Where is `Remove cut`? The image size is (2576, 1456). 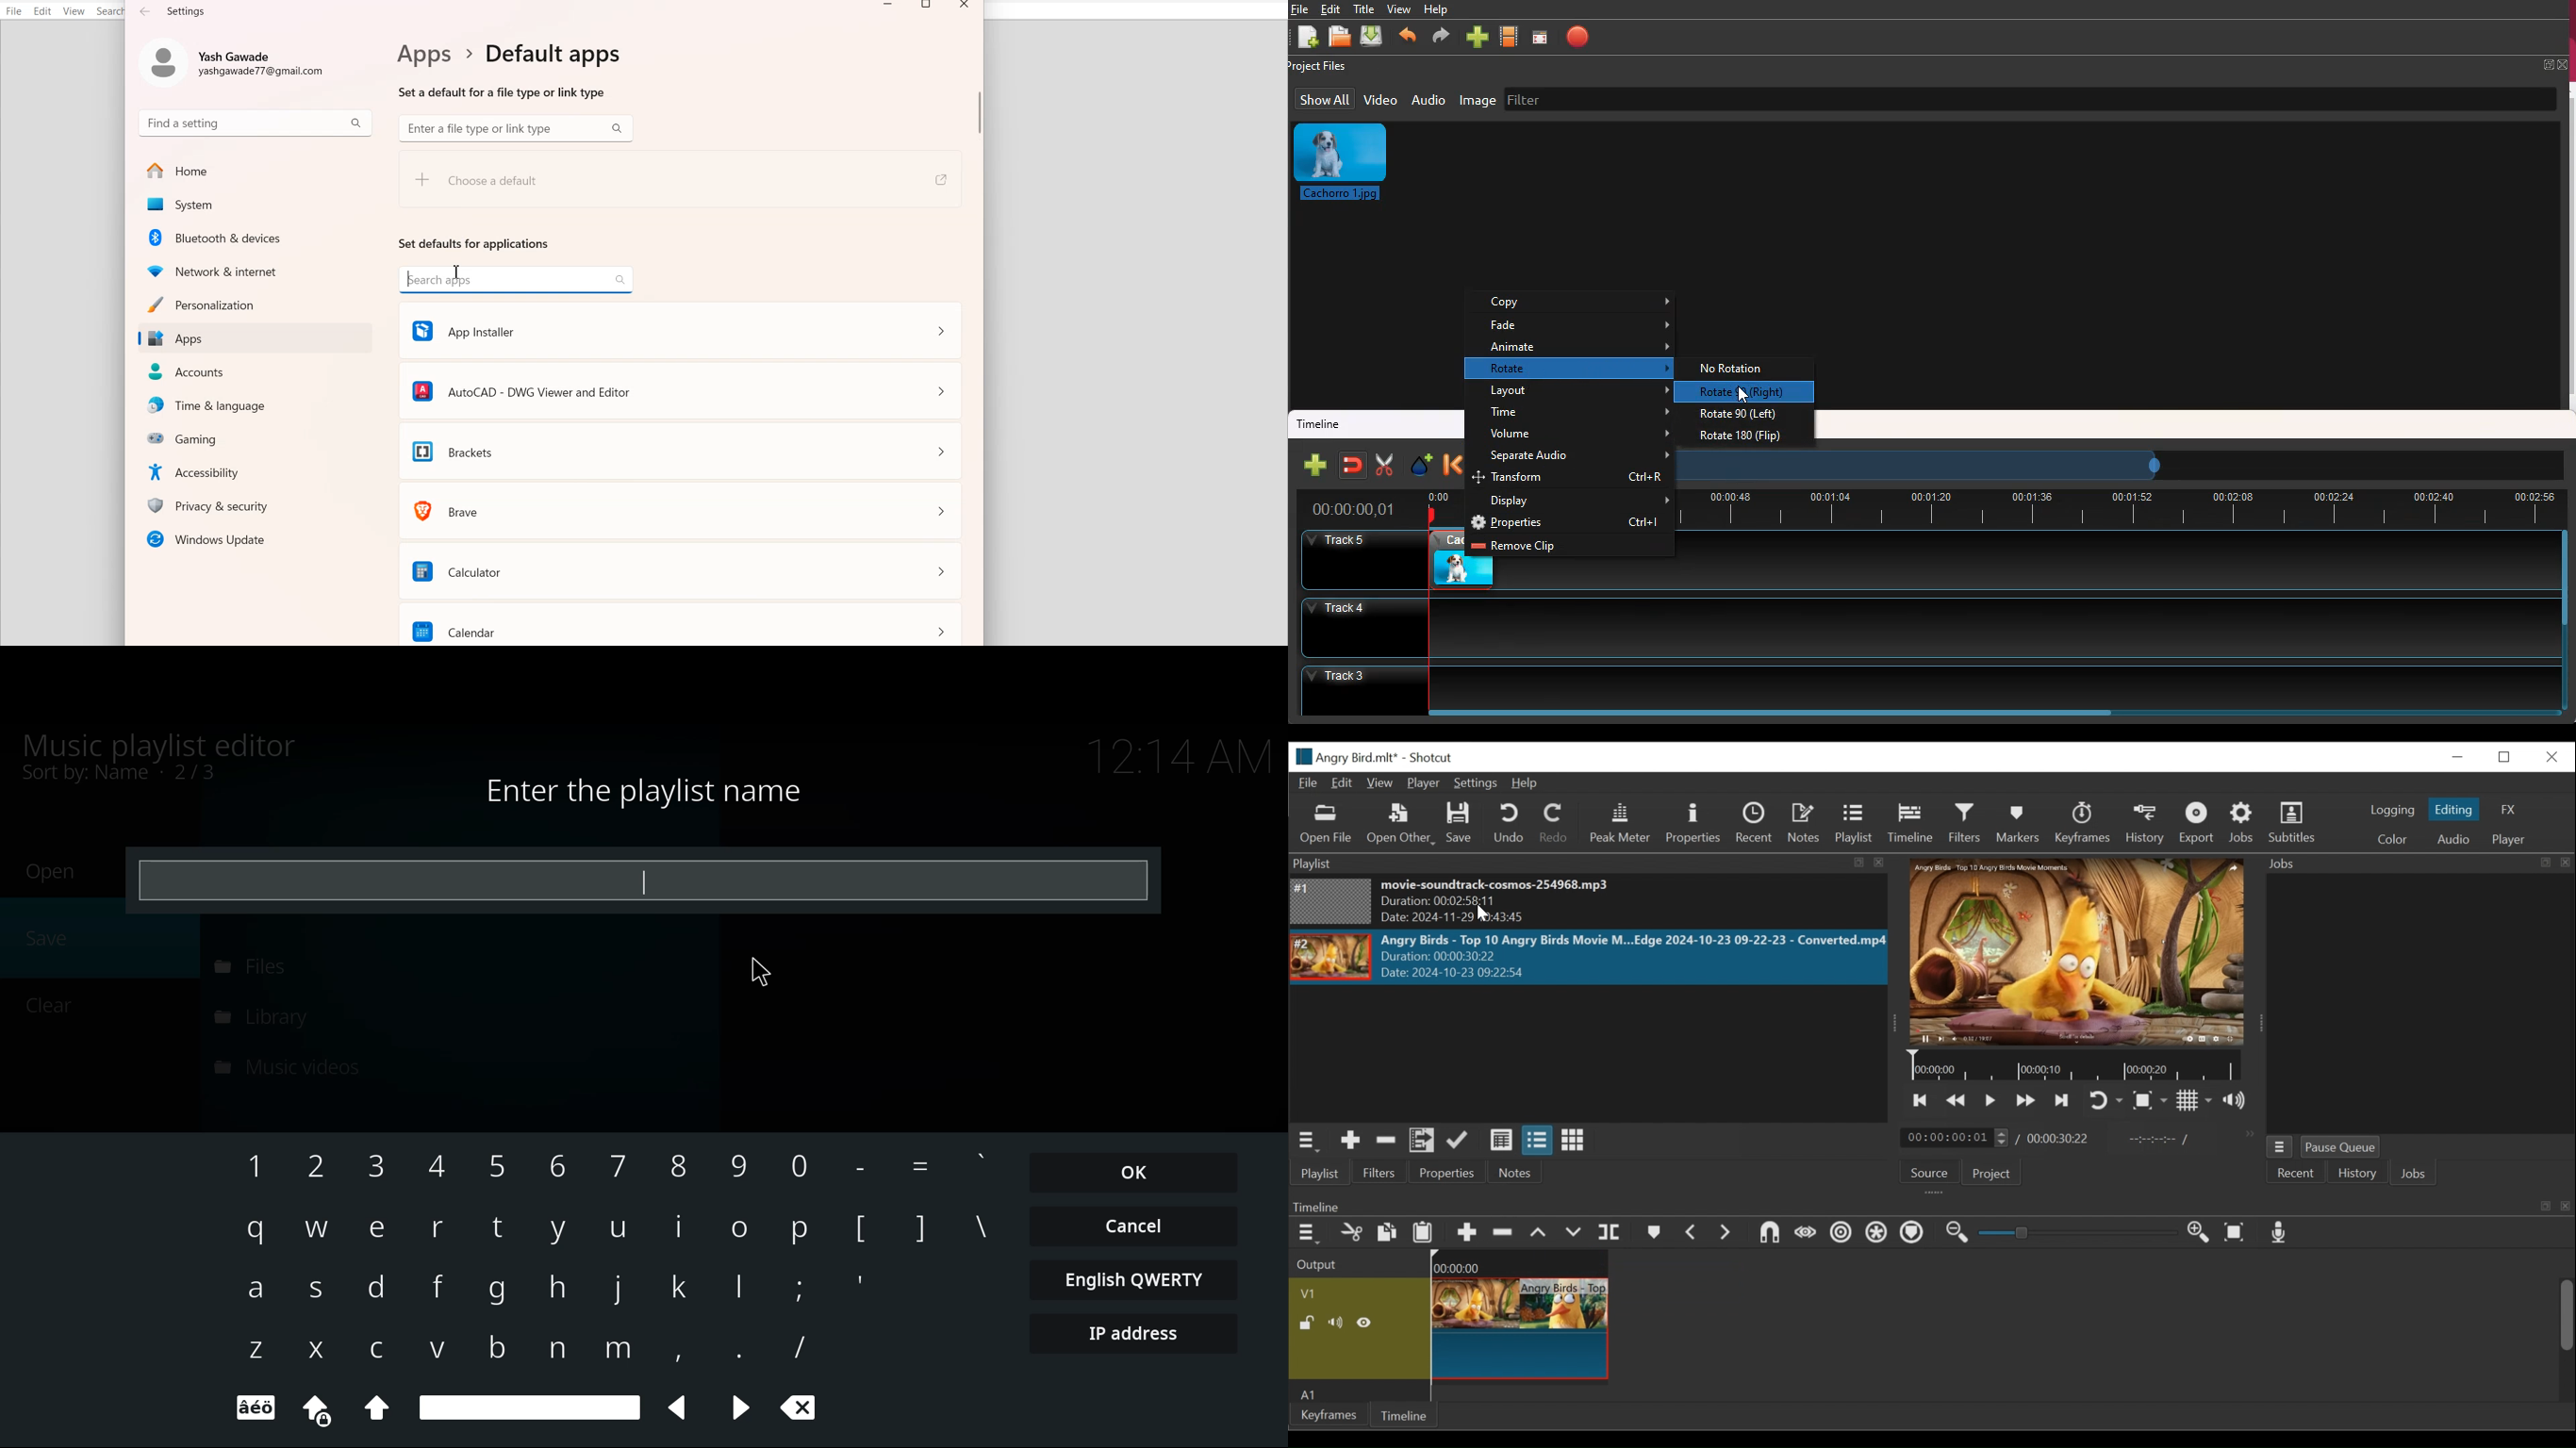 Remove cut is located at coordinates (1386, 1142).